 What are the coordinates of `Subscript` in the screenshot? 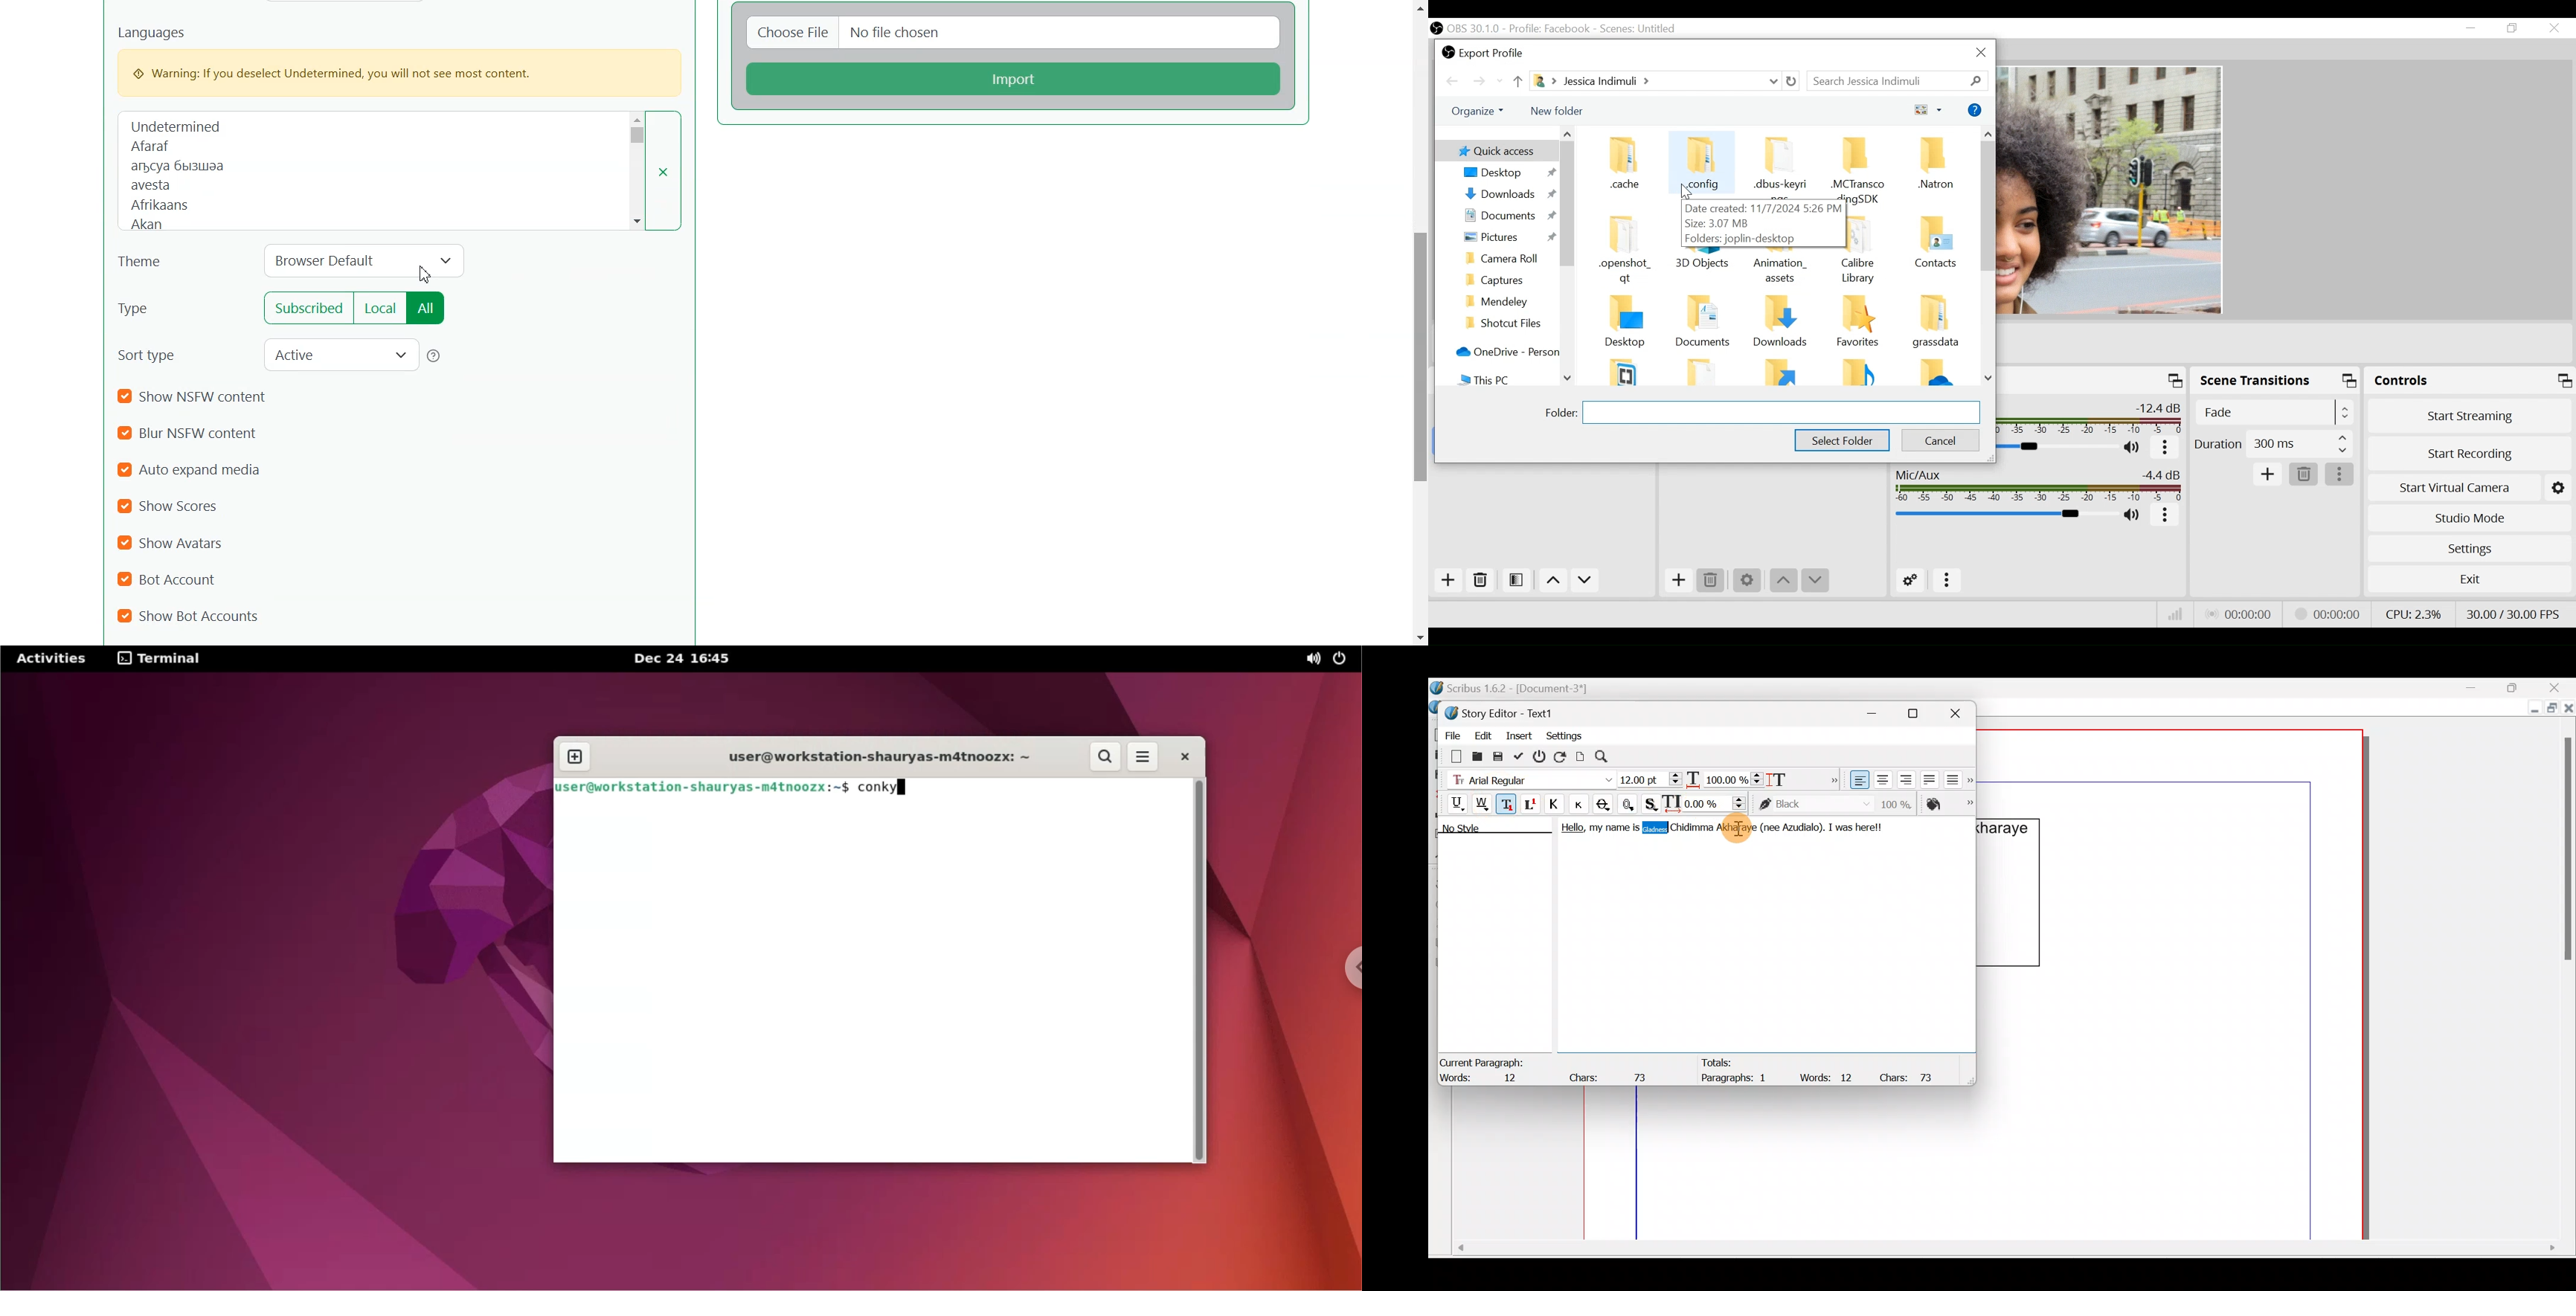 It's located at (1508, 803).